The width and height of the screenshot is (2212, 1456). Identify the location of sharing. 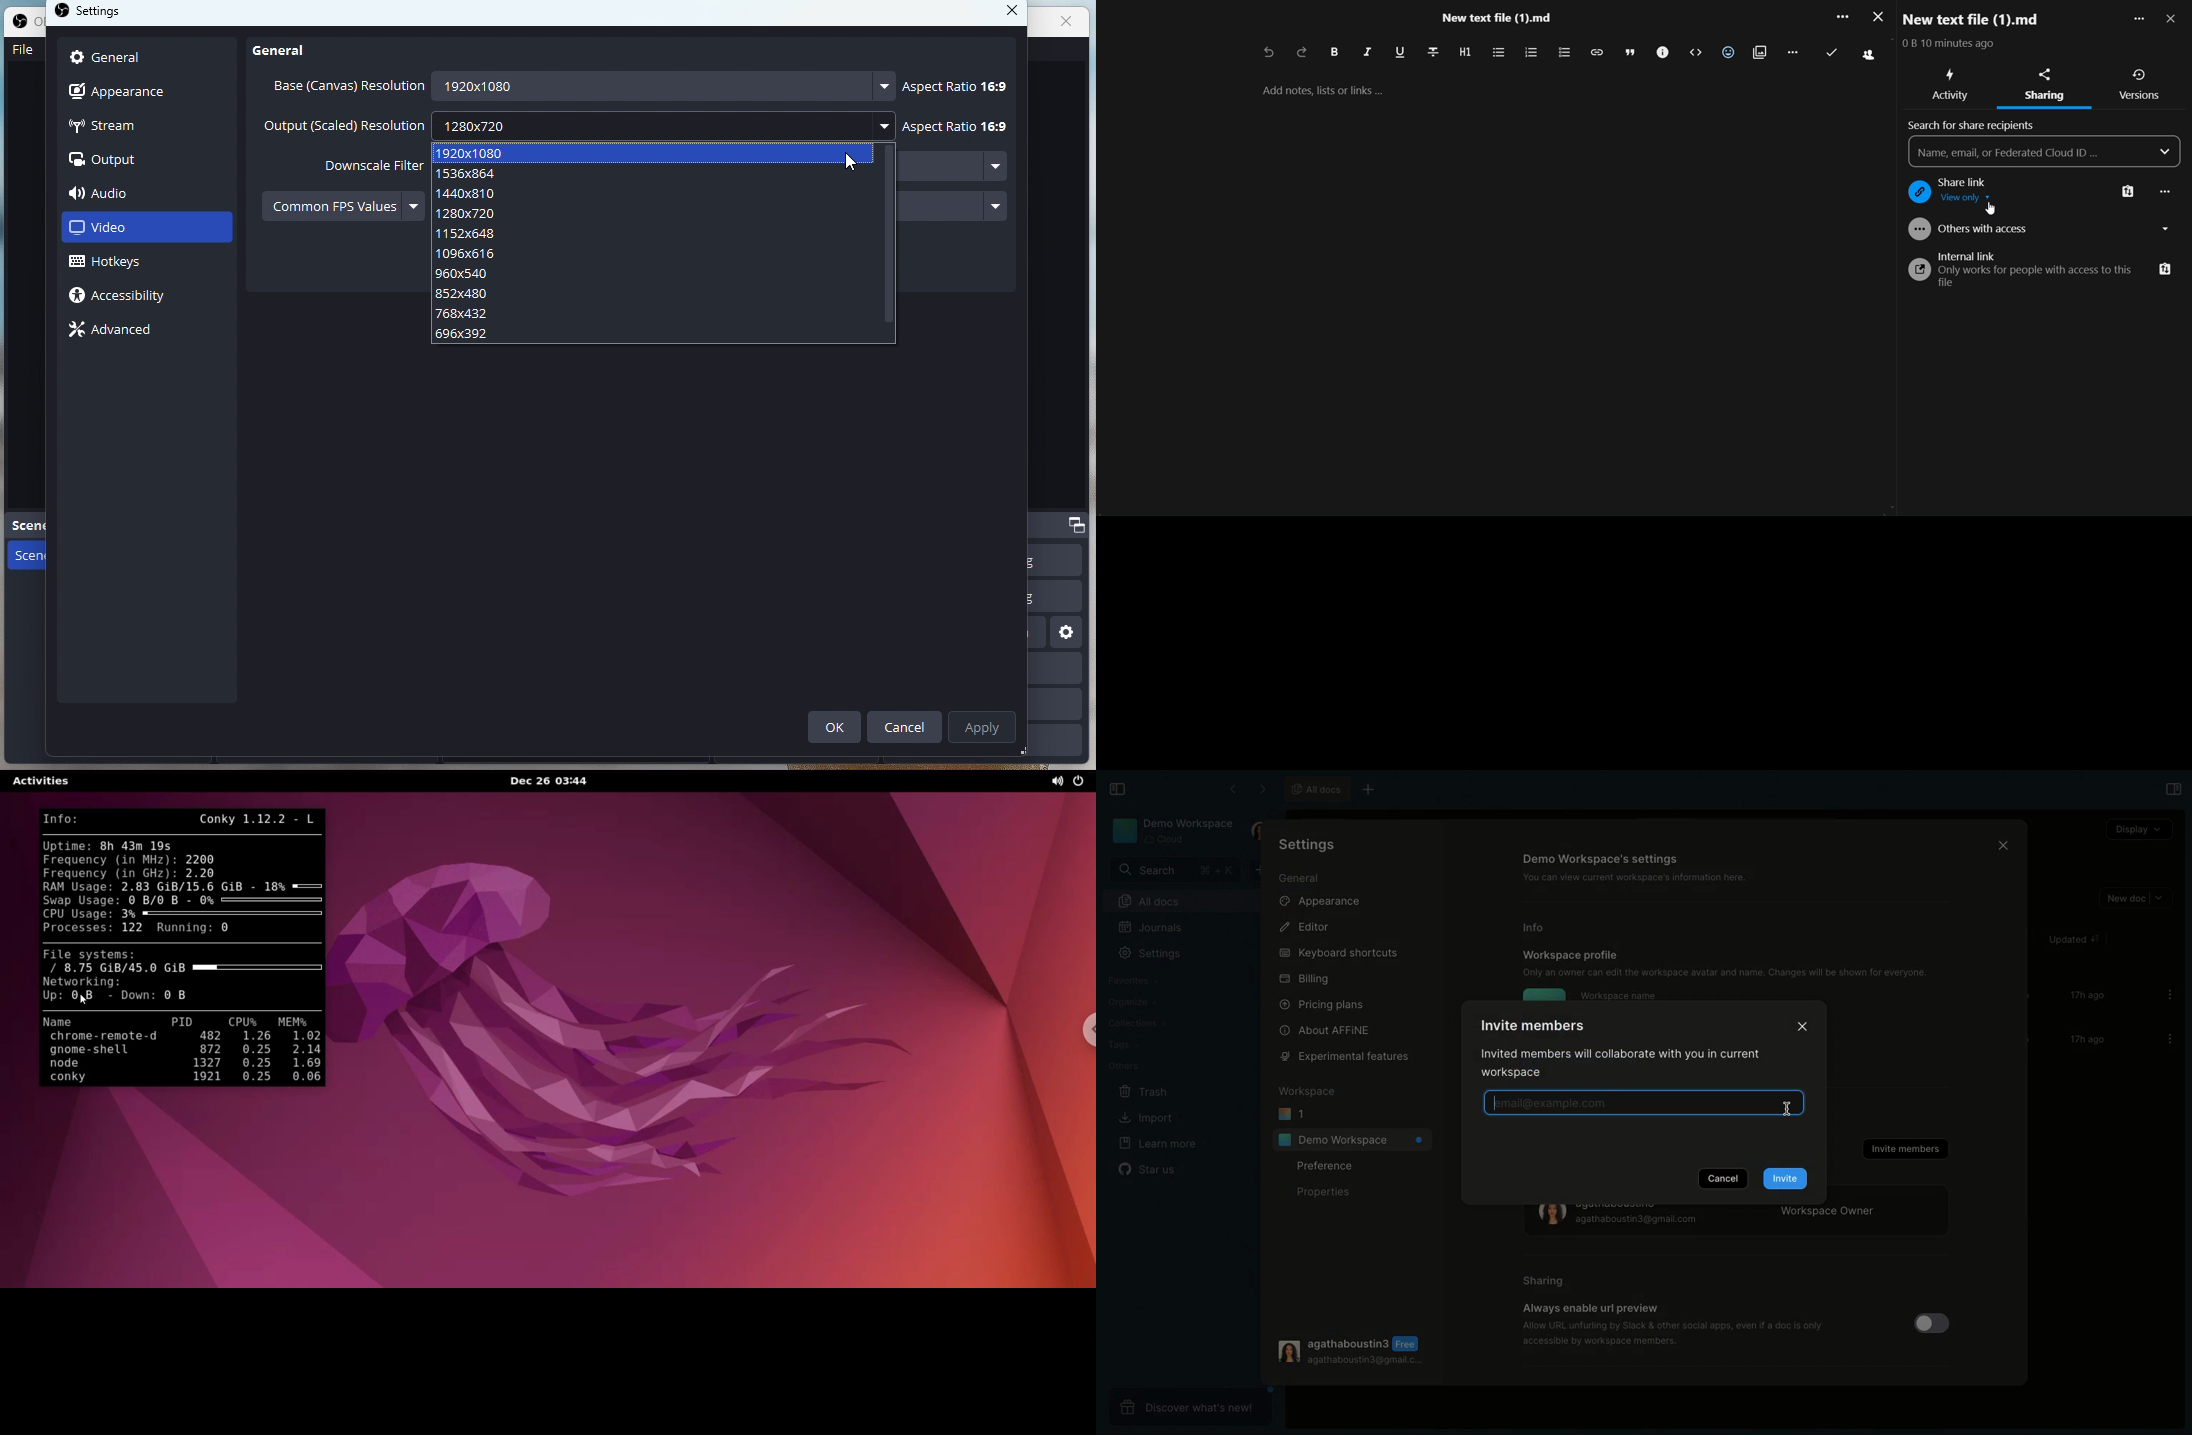
(2045, 73).